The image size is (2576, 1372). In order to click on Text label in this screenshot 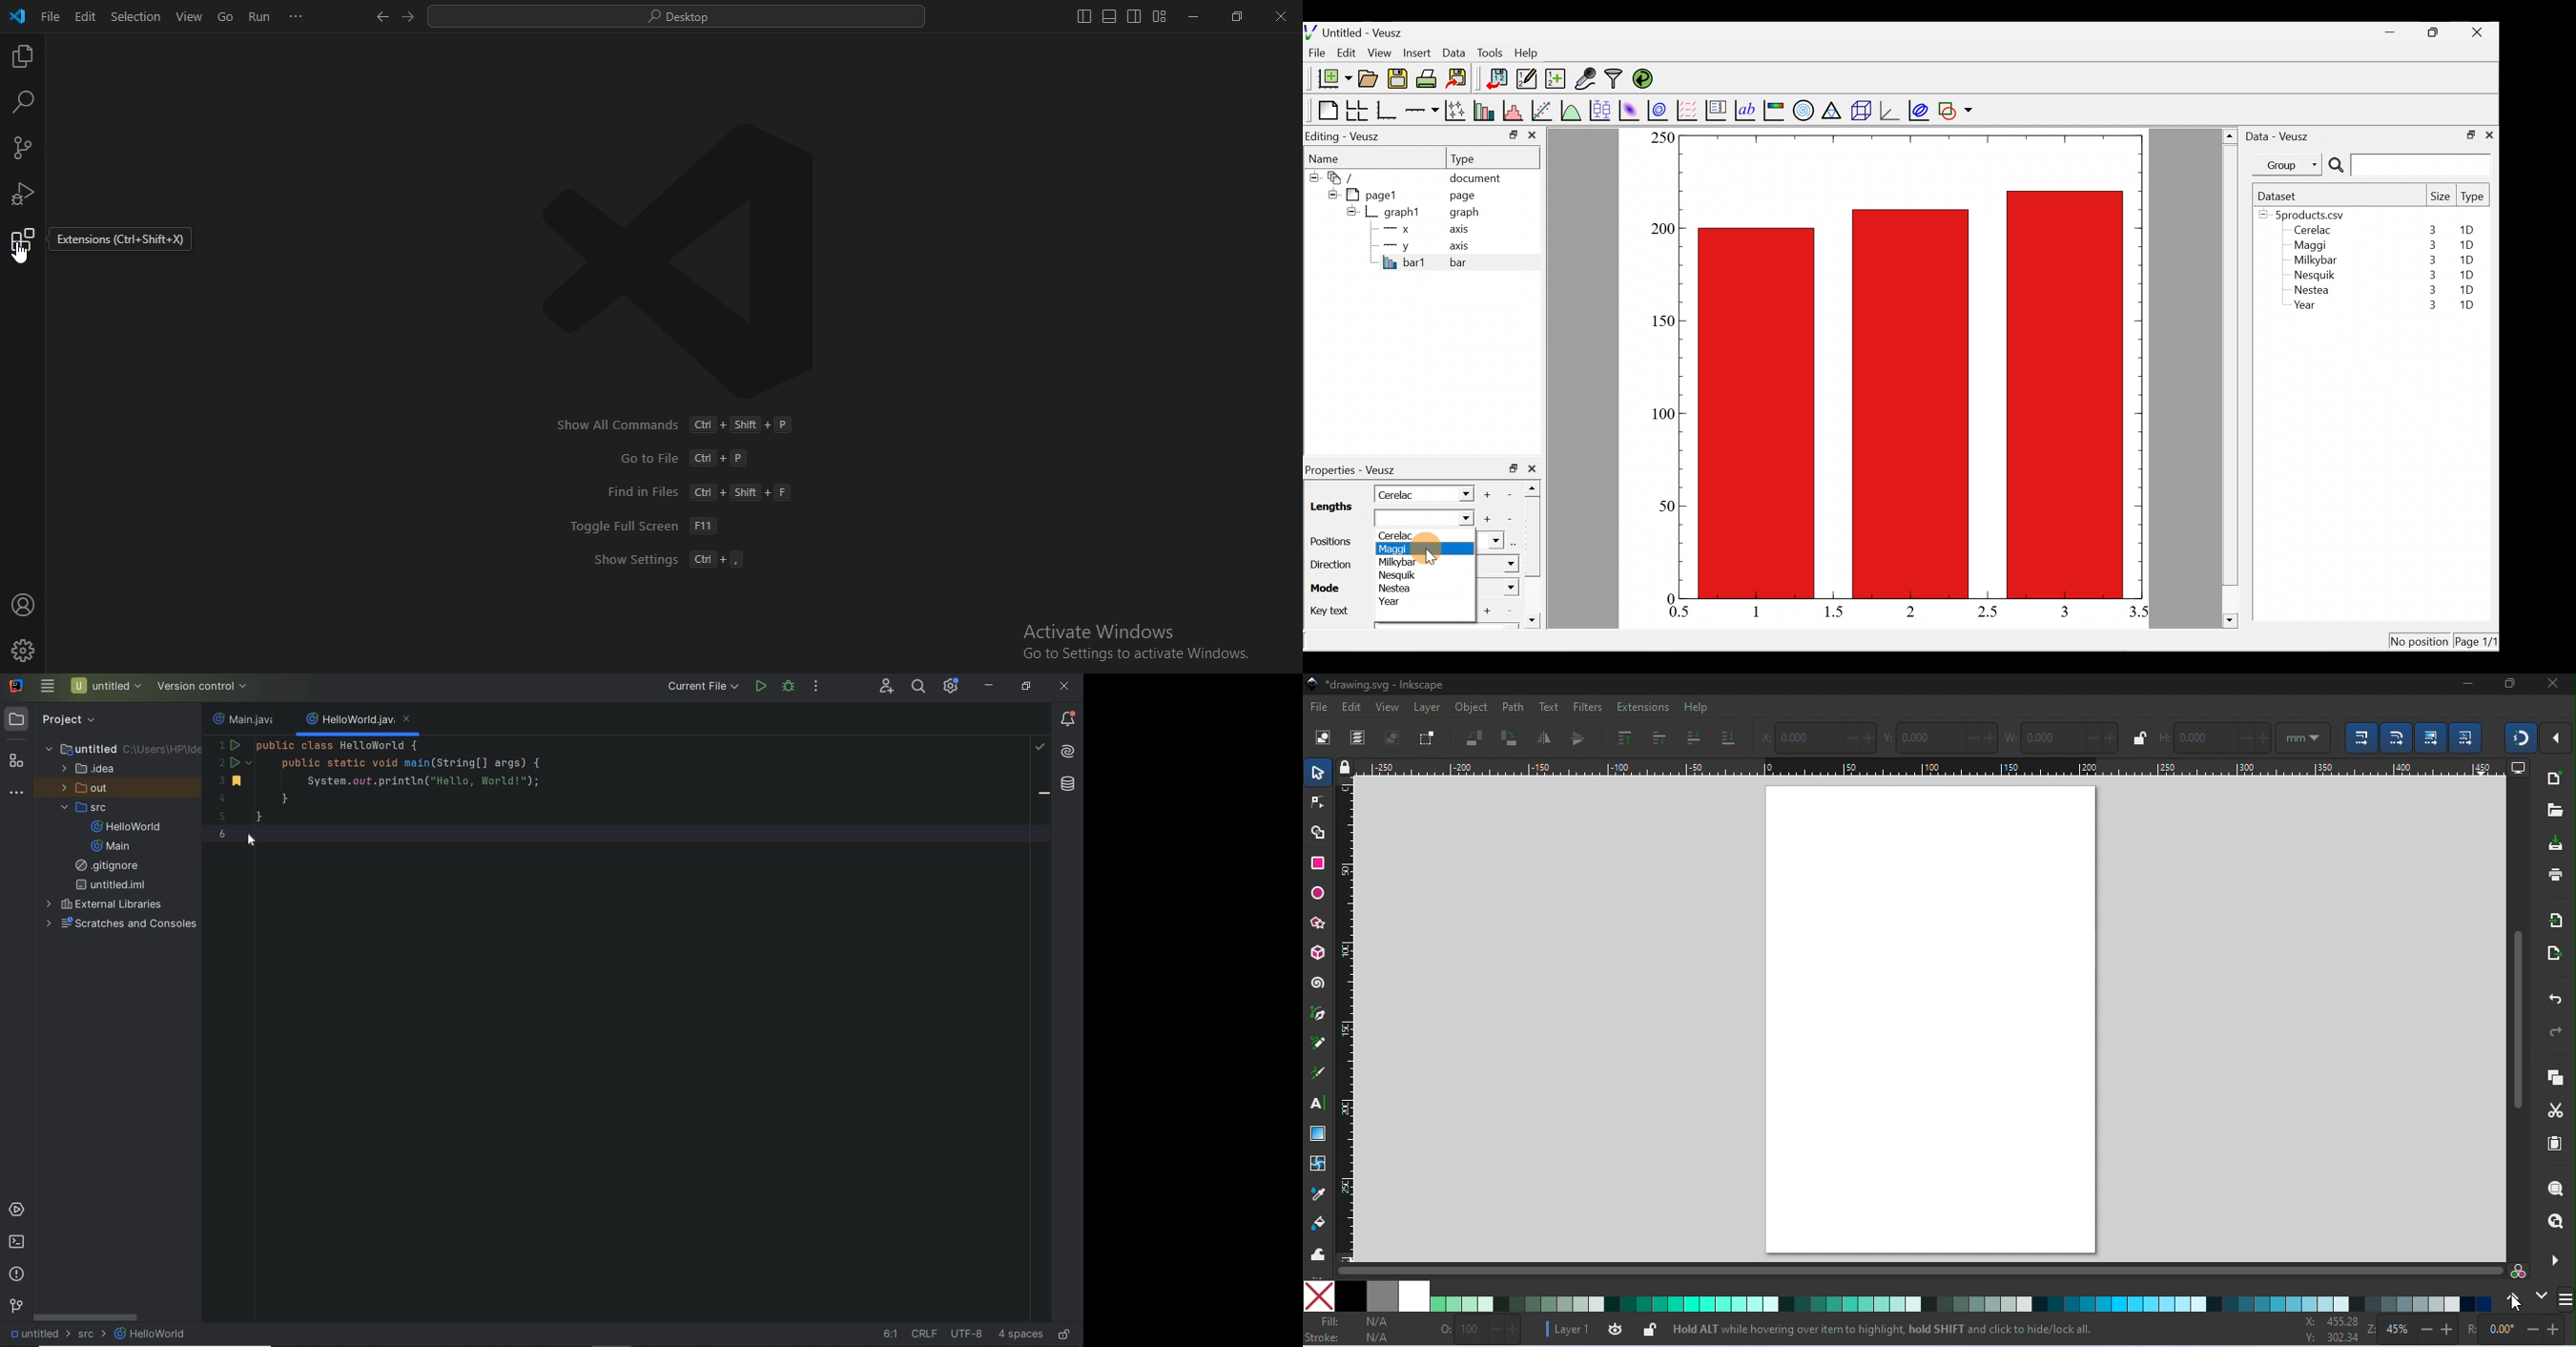, I will do `click(1747, 109)`.